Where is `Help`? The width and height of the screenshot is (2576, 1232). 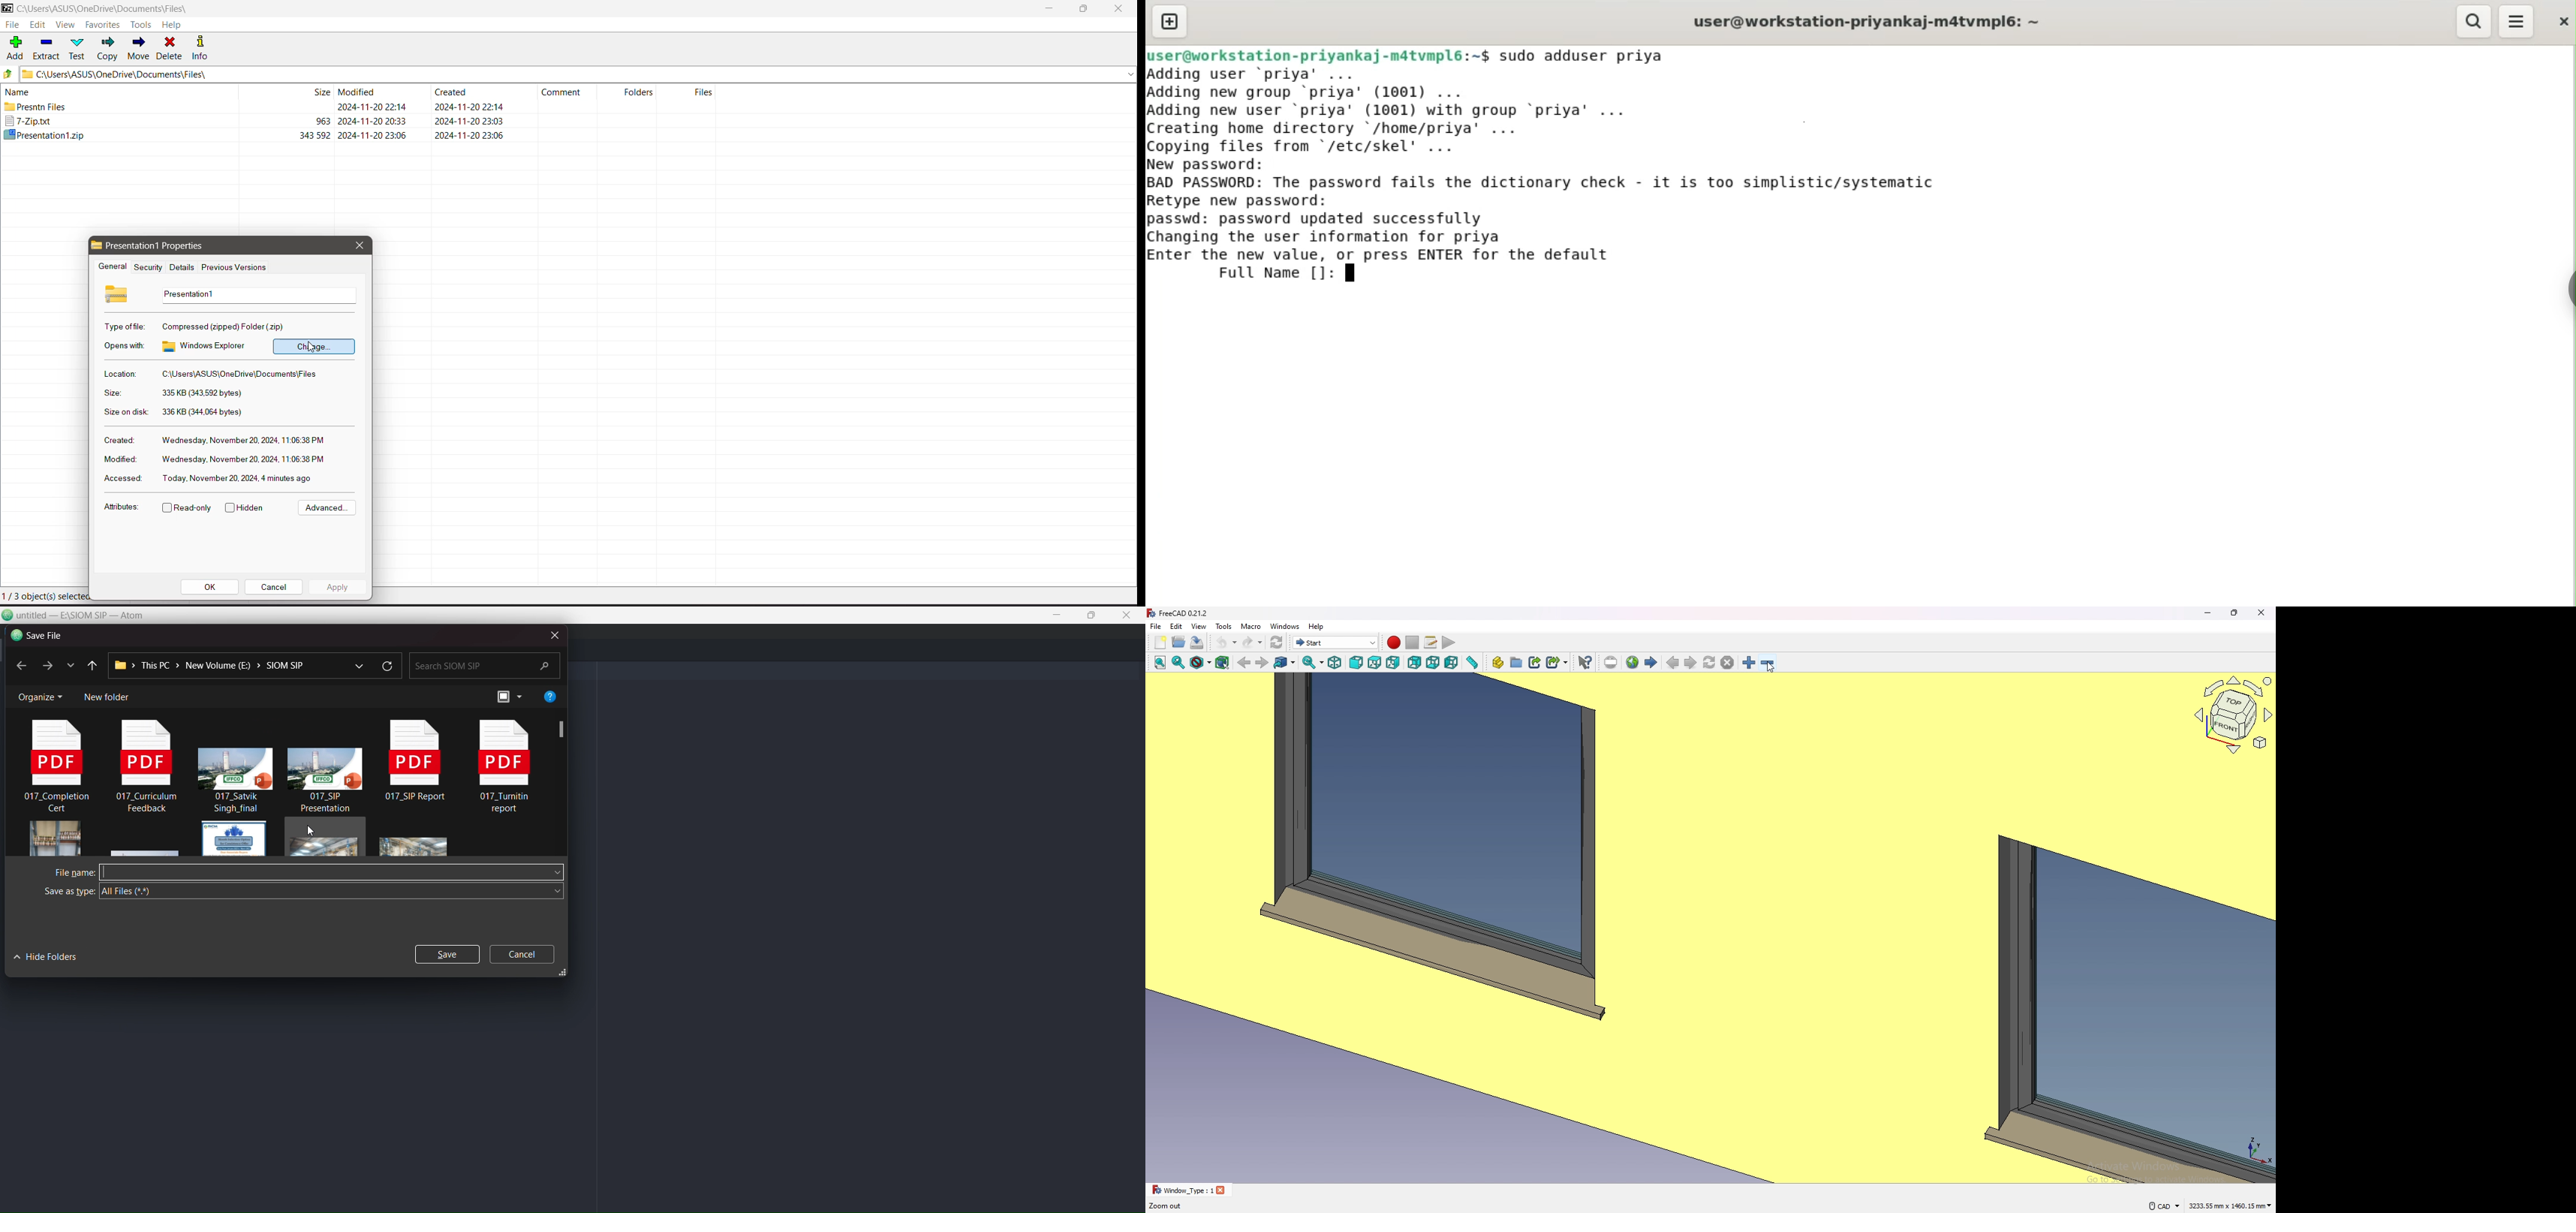 Help is located at coordinates (172, 25).